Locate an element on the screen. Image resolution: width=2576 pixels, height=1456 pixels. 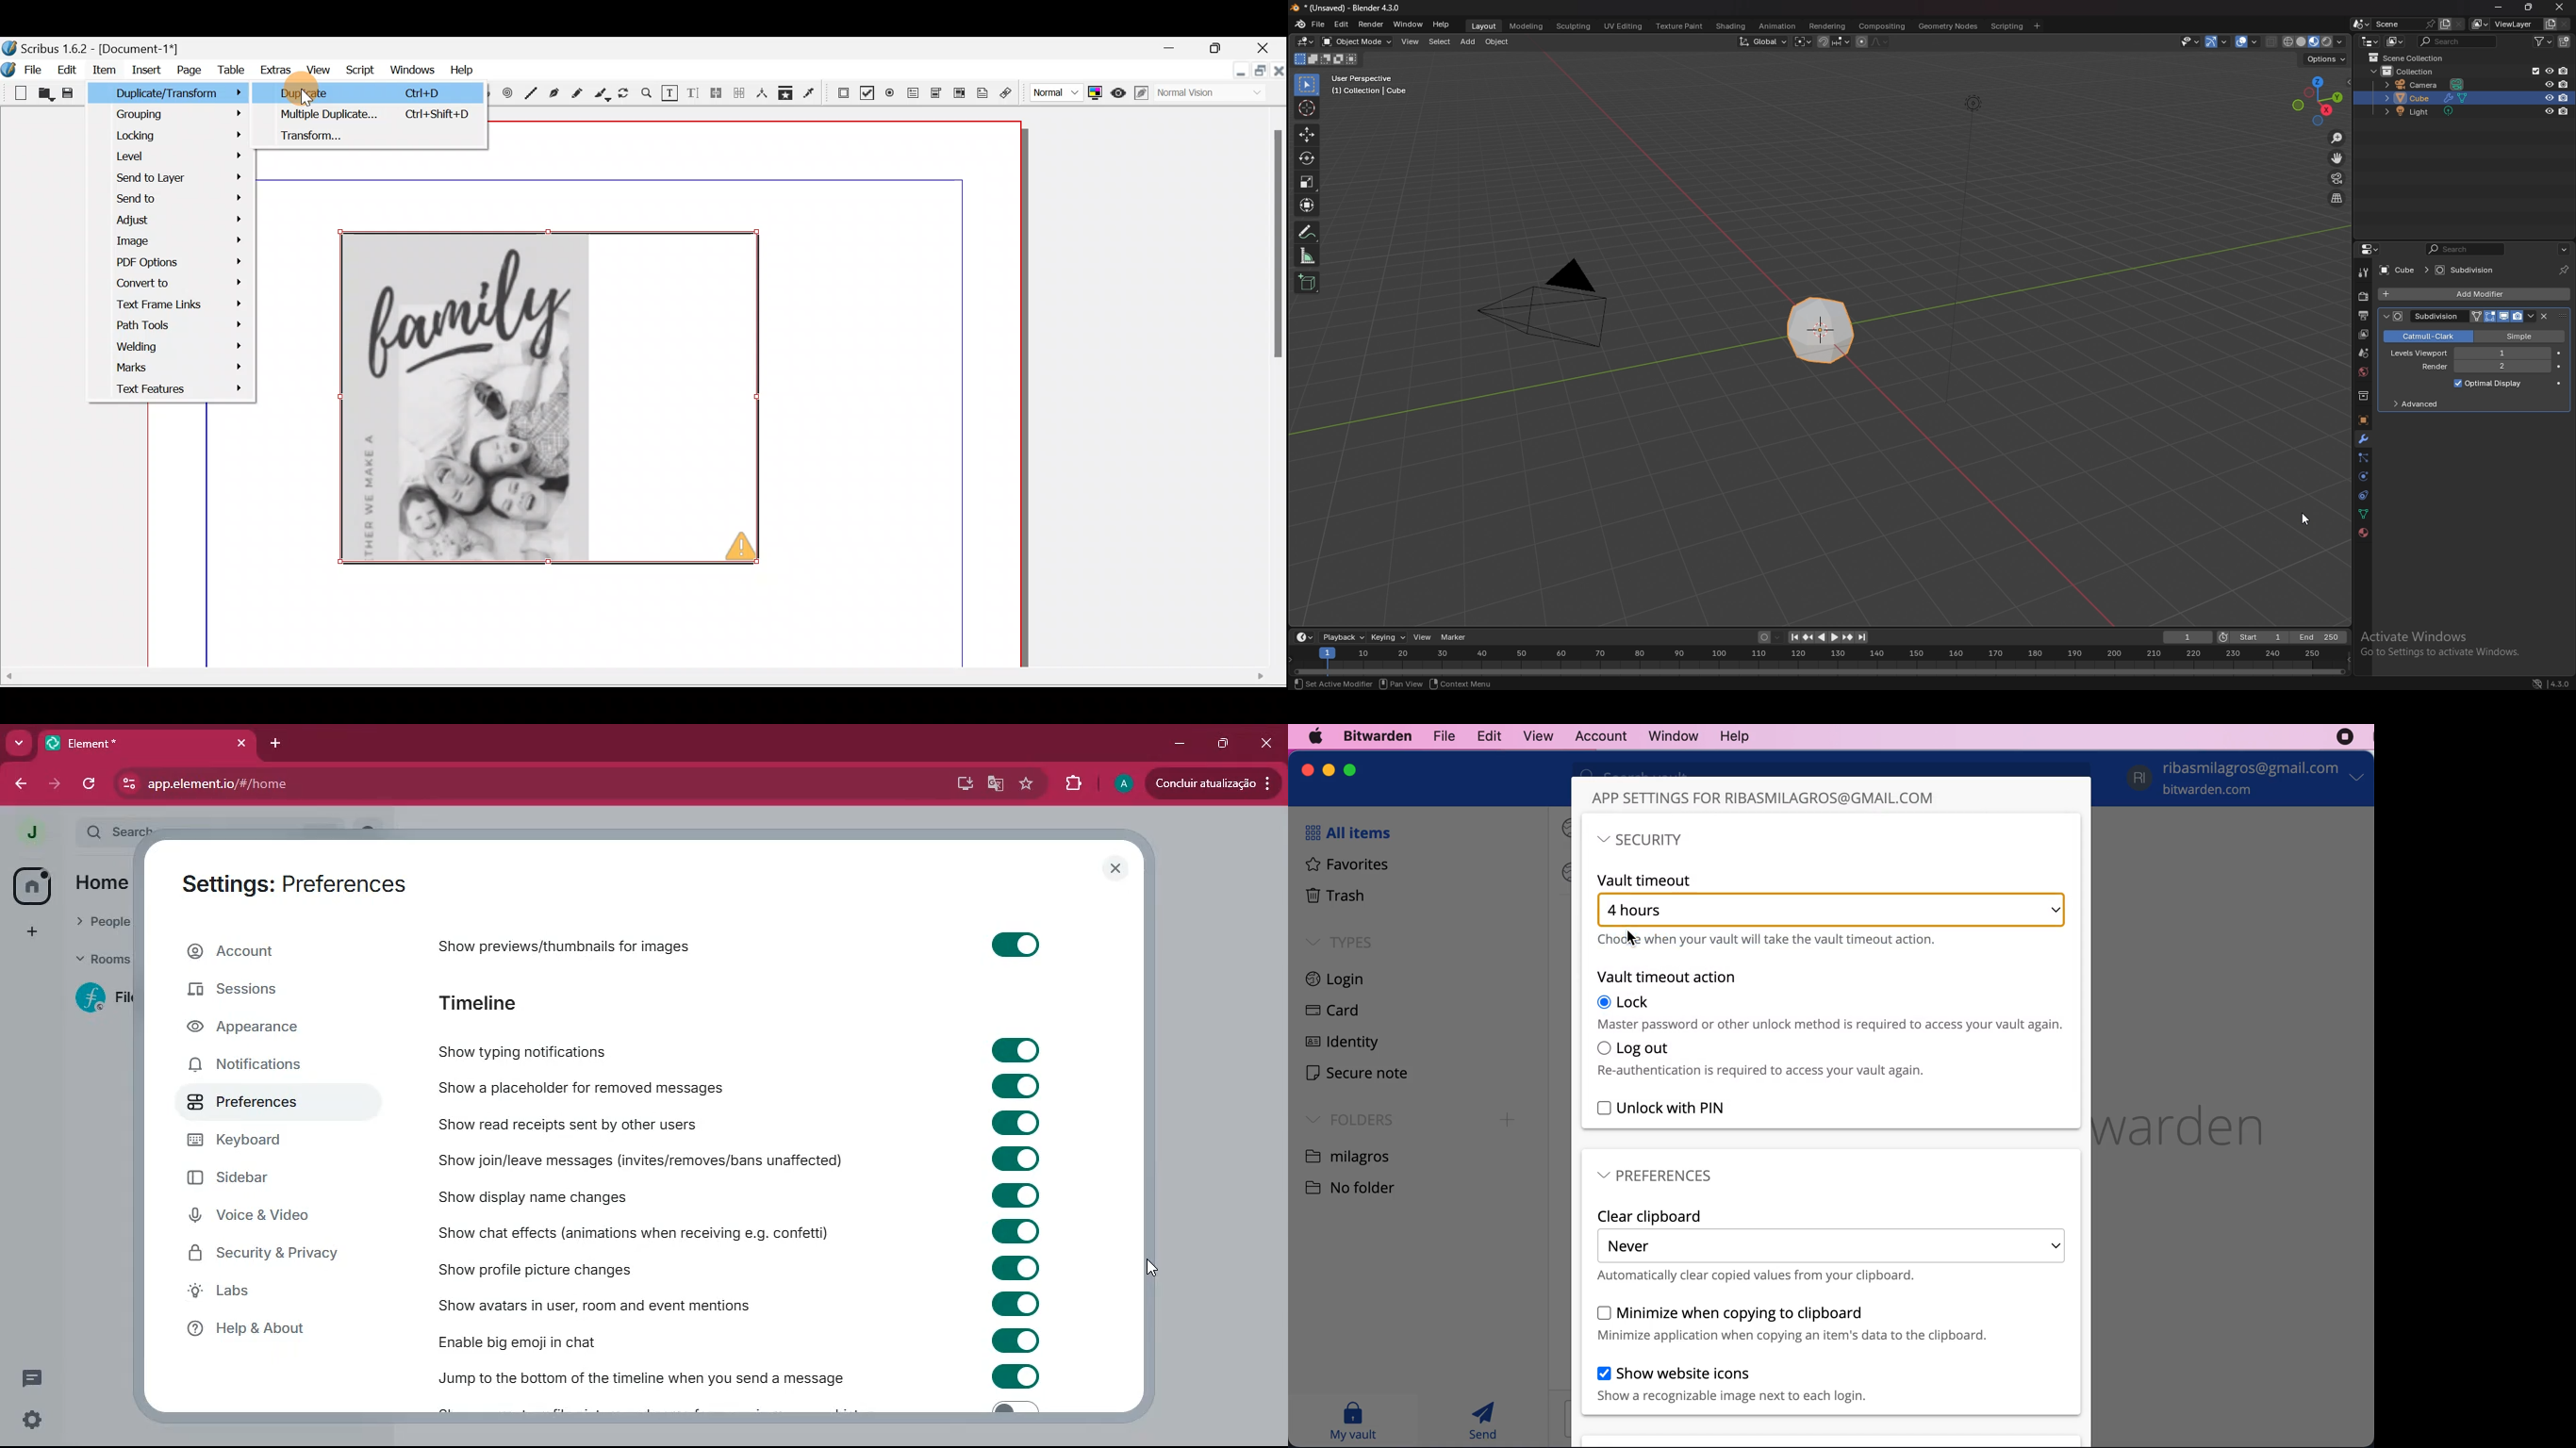
Page is located at coordinates (188, 72).